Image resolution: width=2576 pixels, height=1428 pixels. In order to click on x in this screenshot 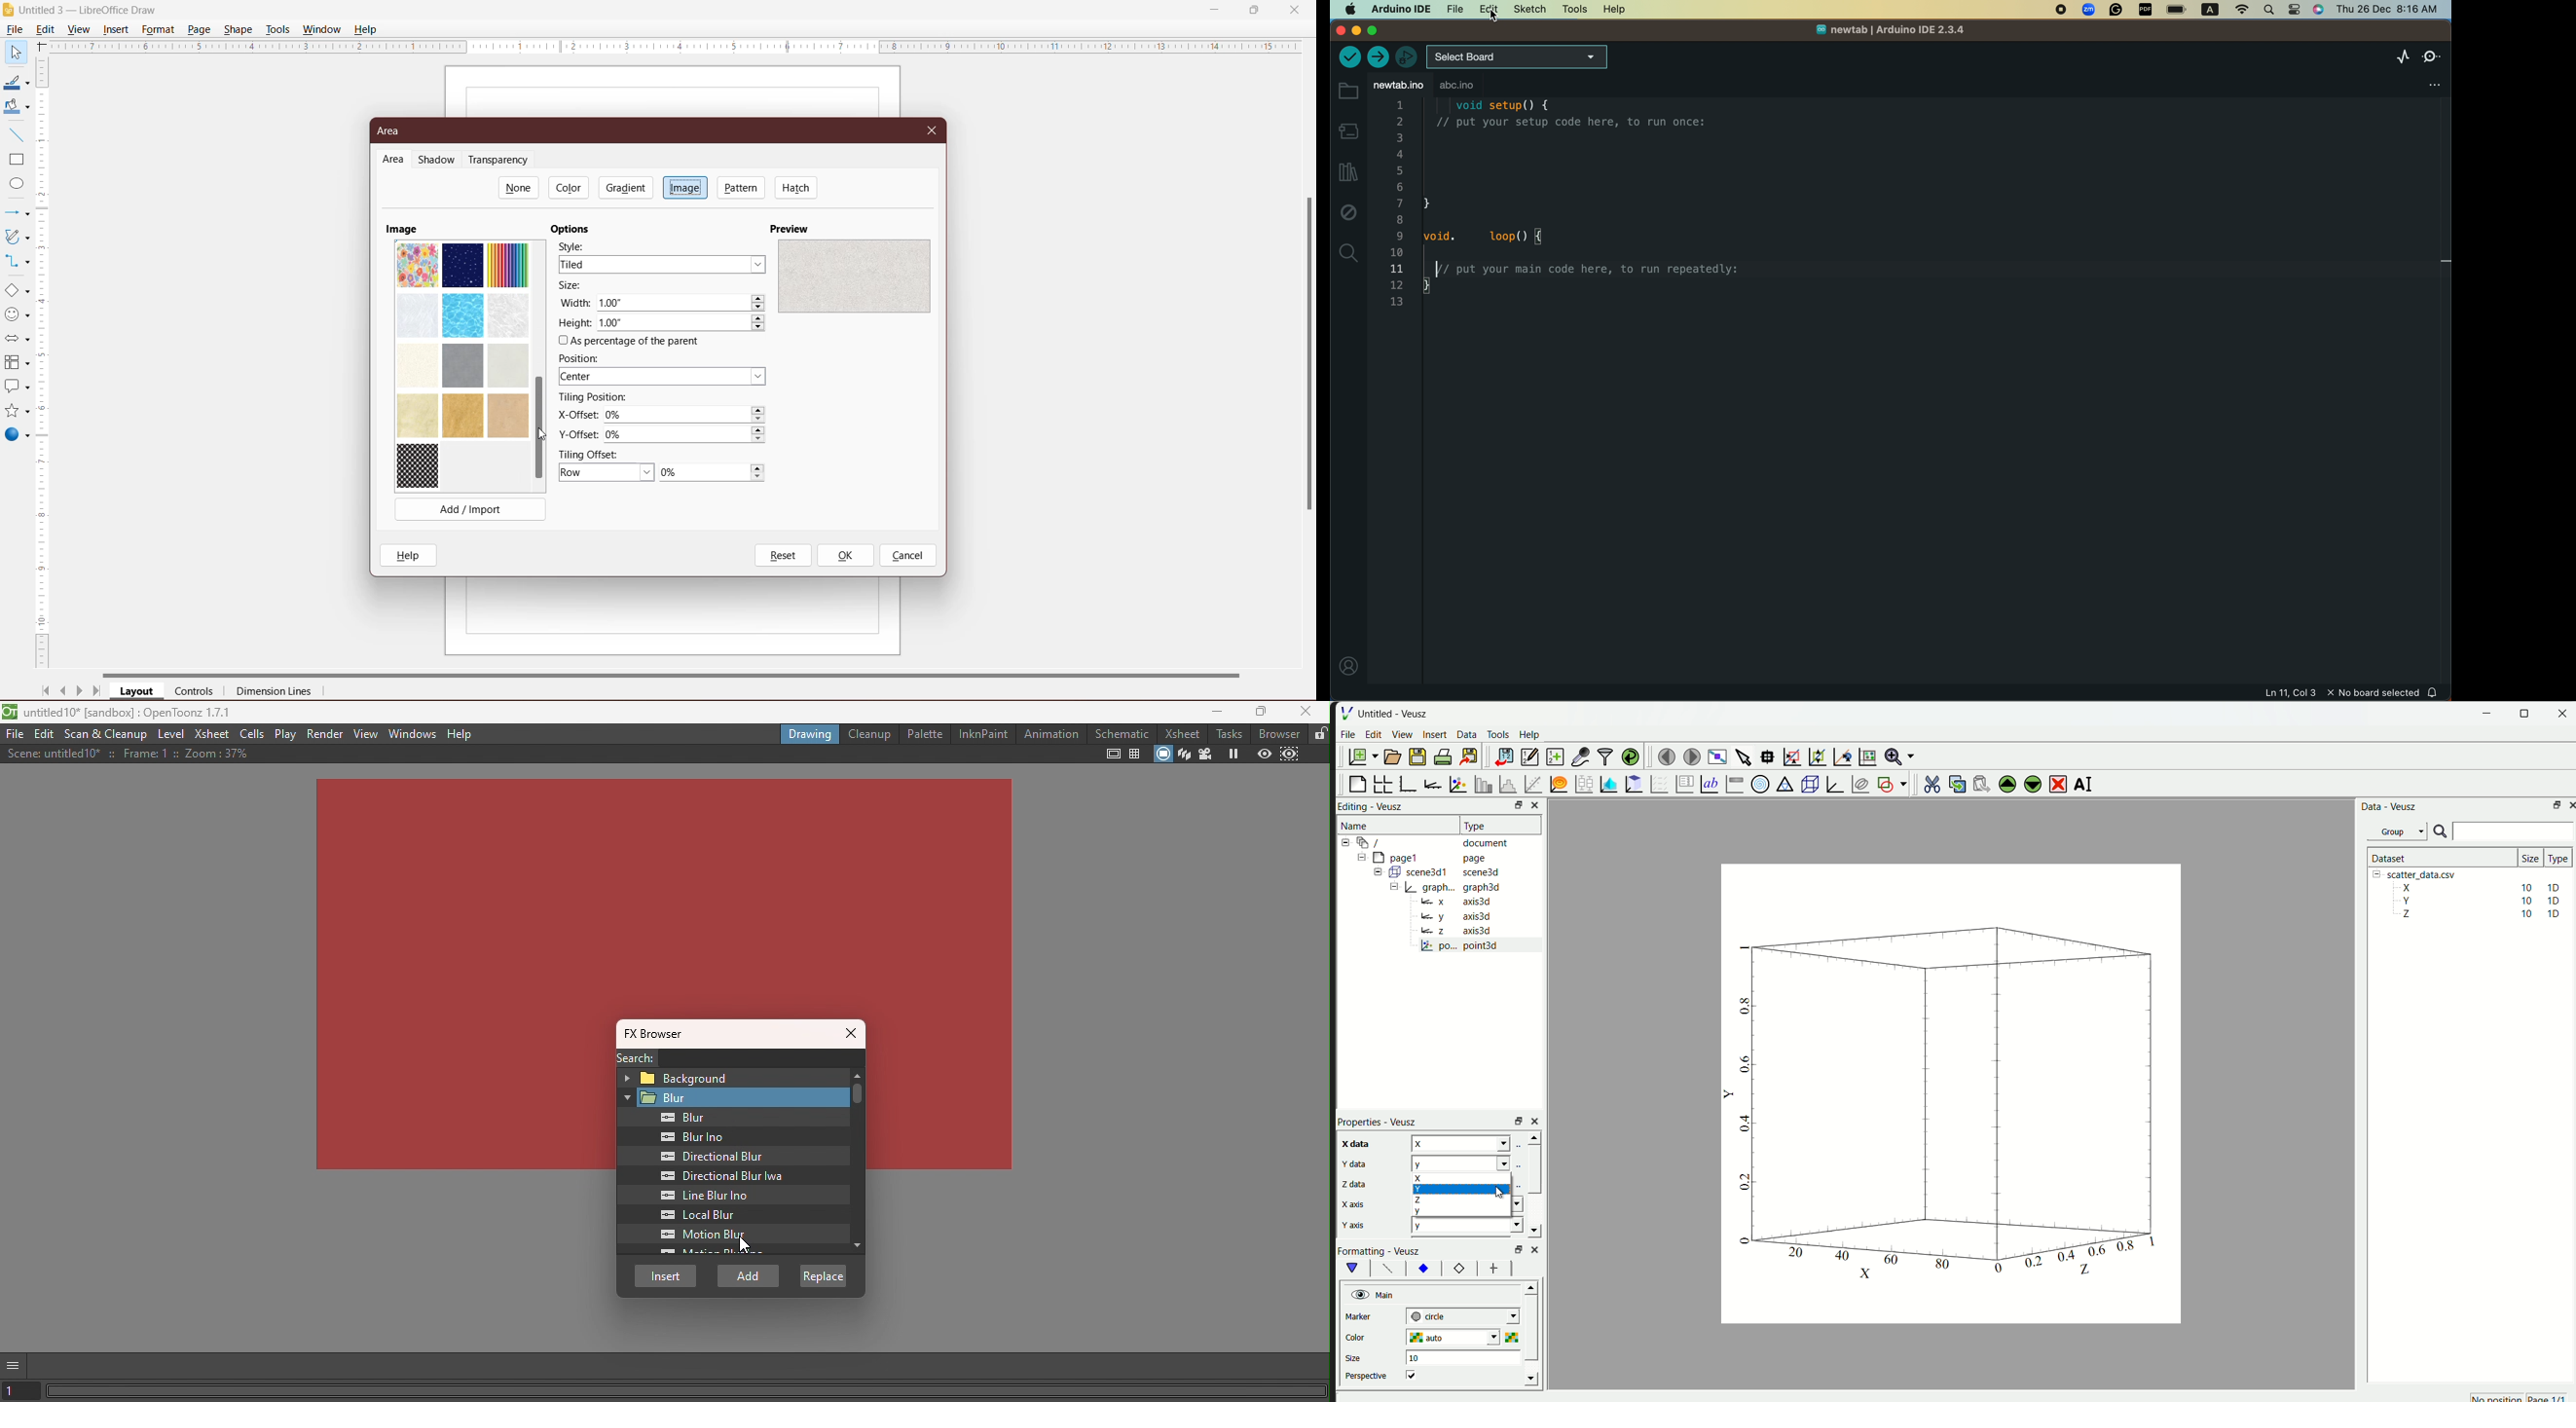, I will do `click(1467, 1207)`.